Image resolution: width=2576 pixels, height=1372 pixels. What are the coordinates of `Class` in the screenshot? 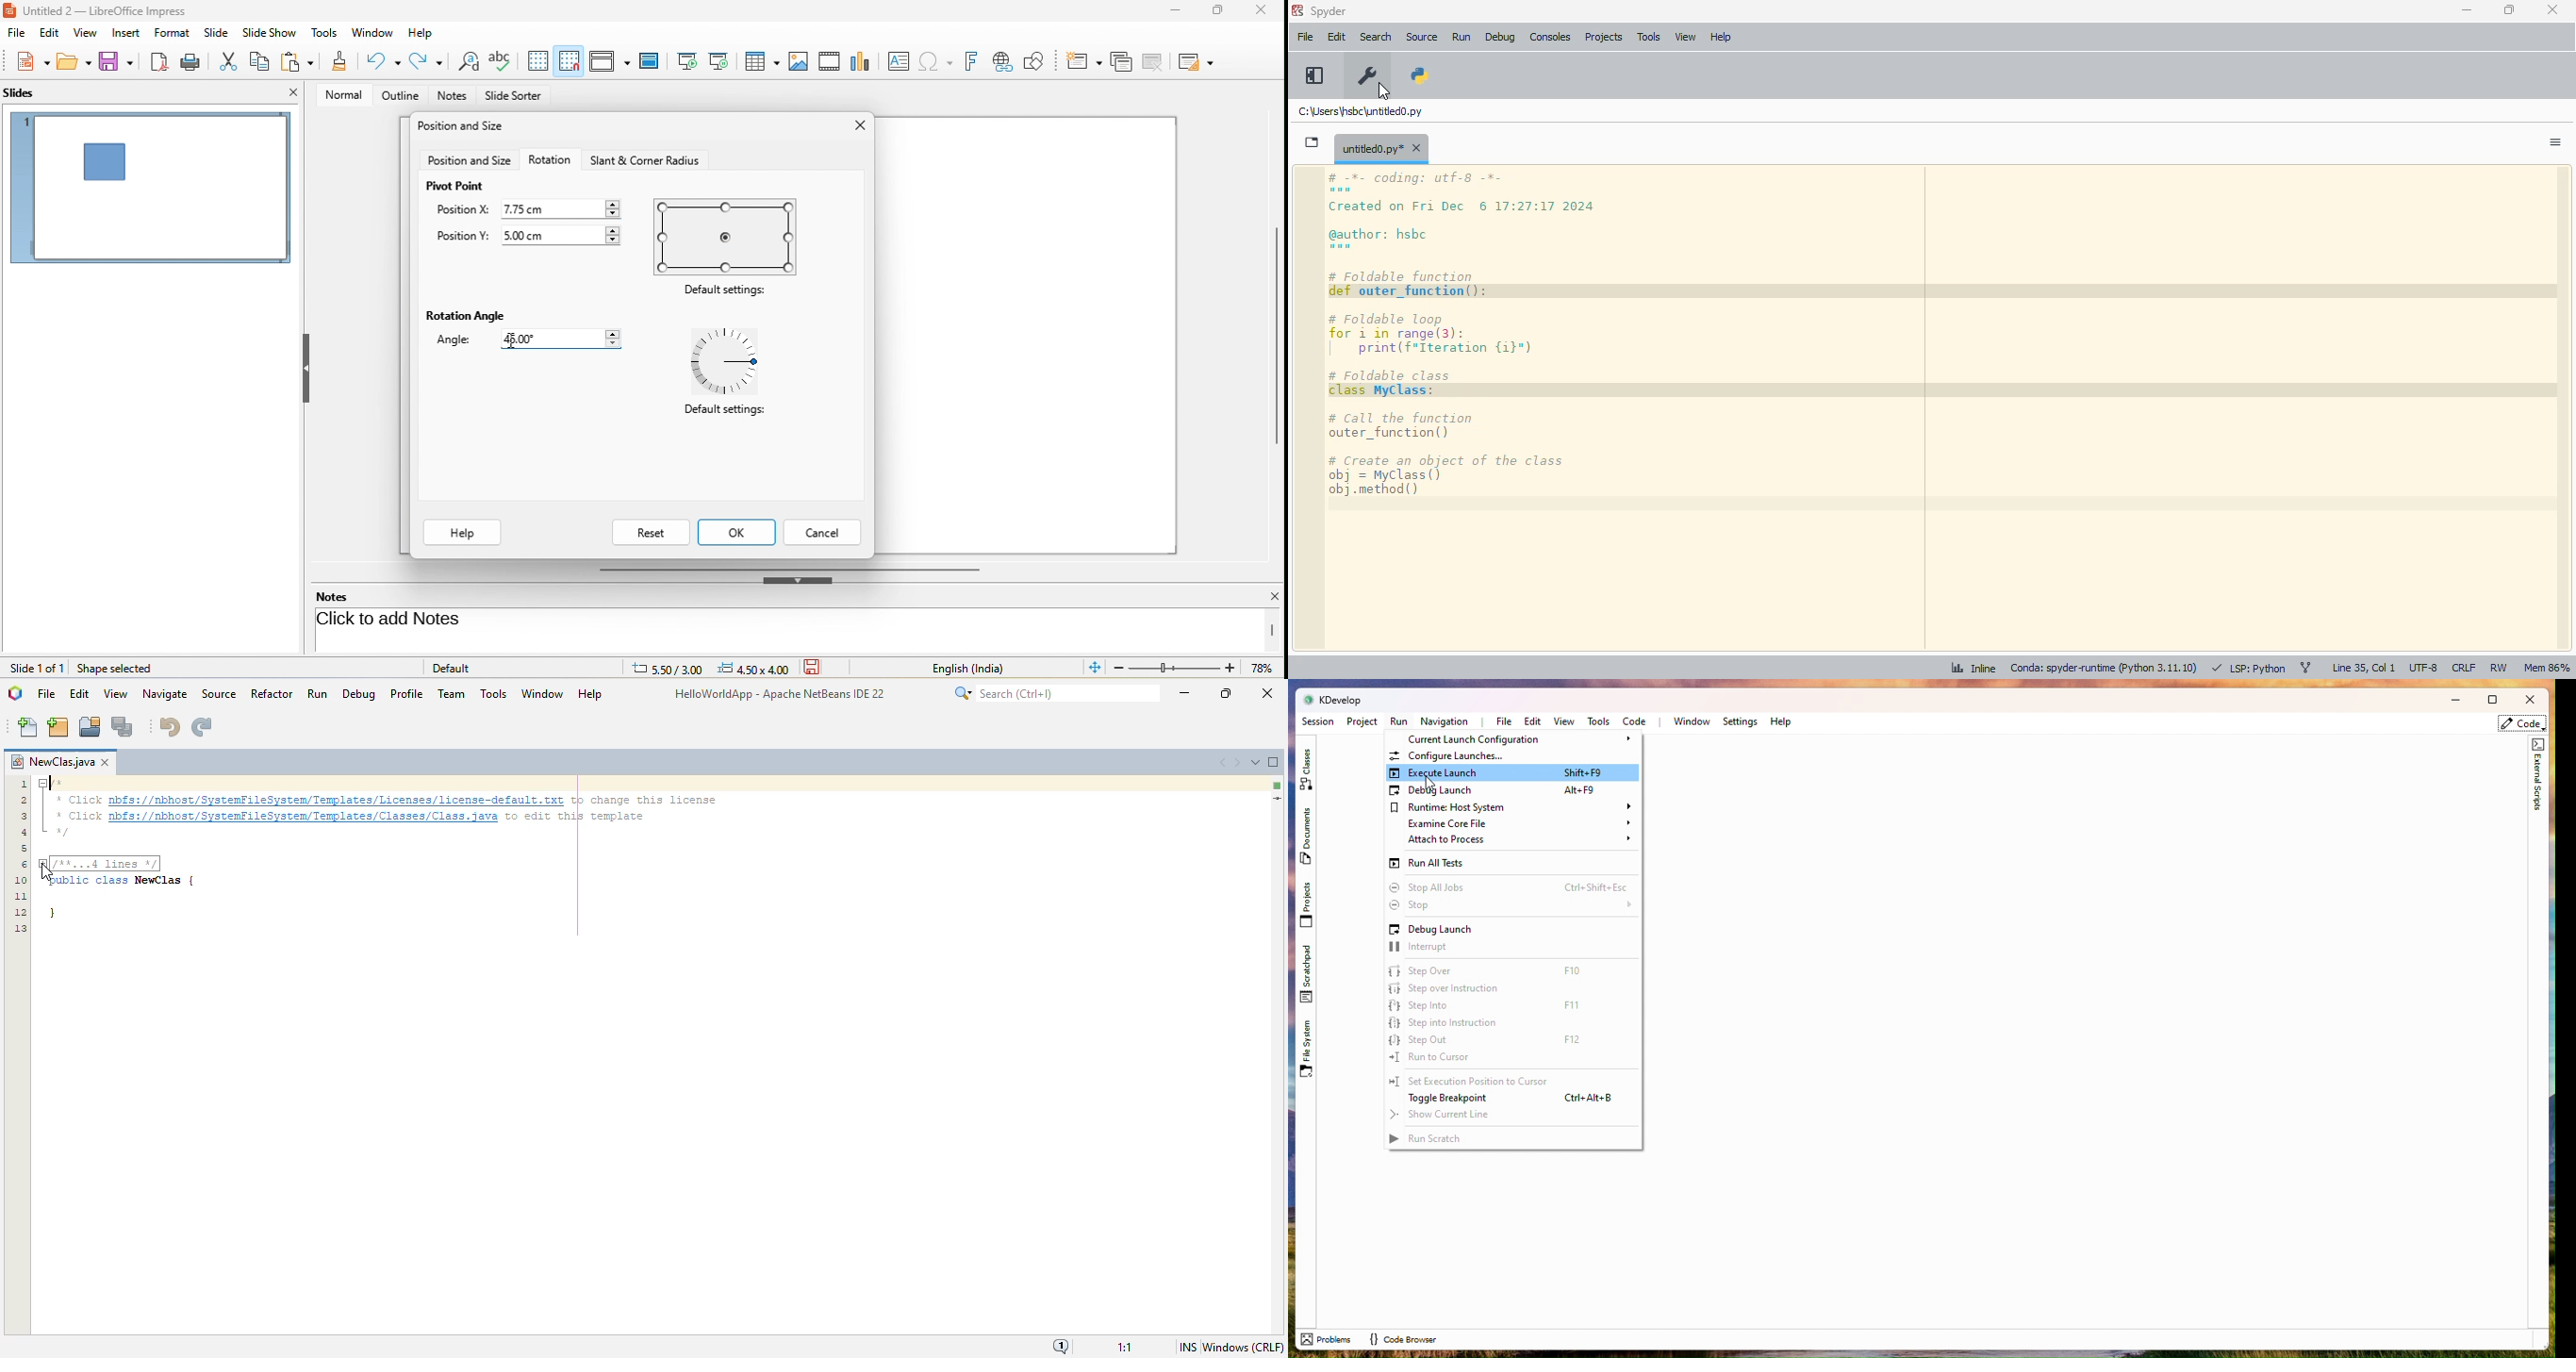 It's located at (1306, 767).